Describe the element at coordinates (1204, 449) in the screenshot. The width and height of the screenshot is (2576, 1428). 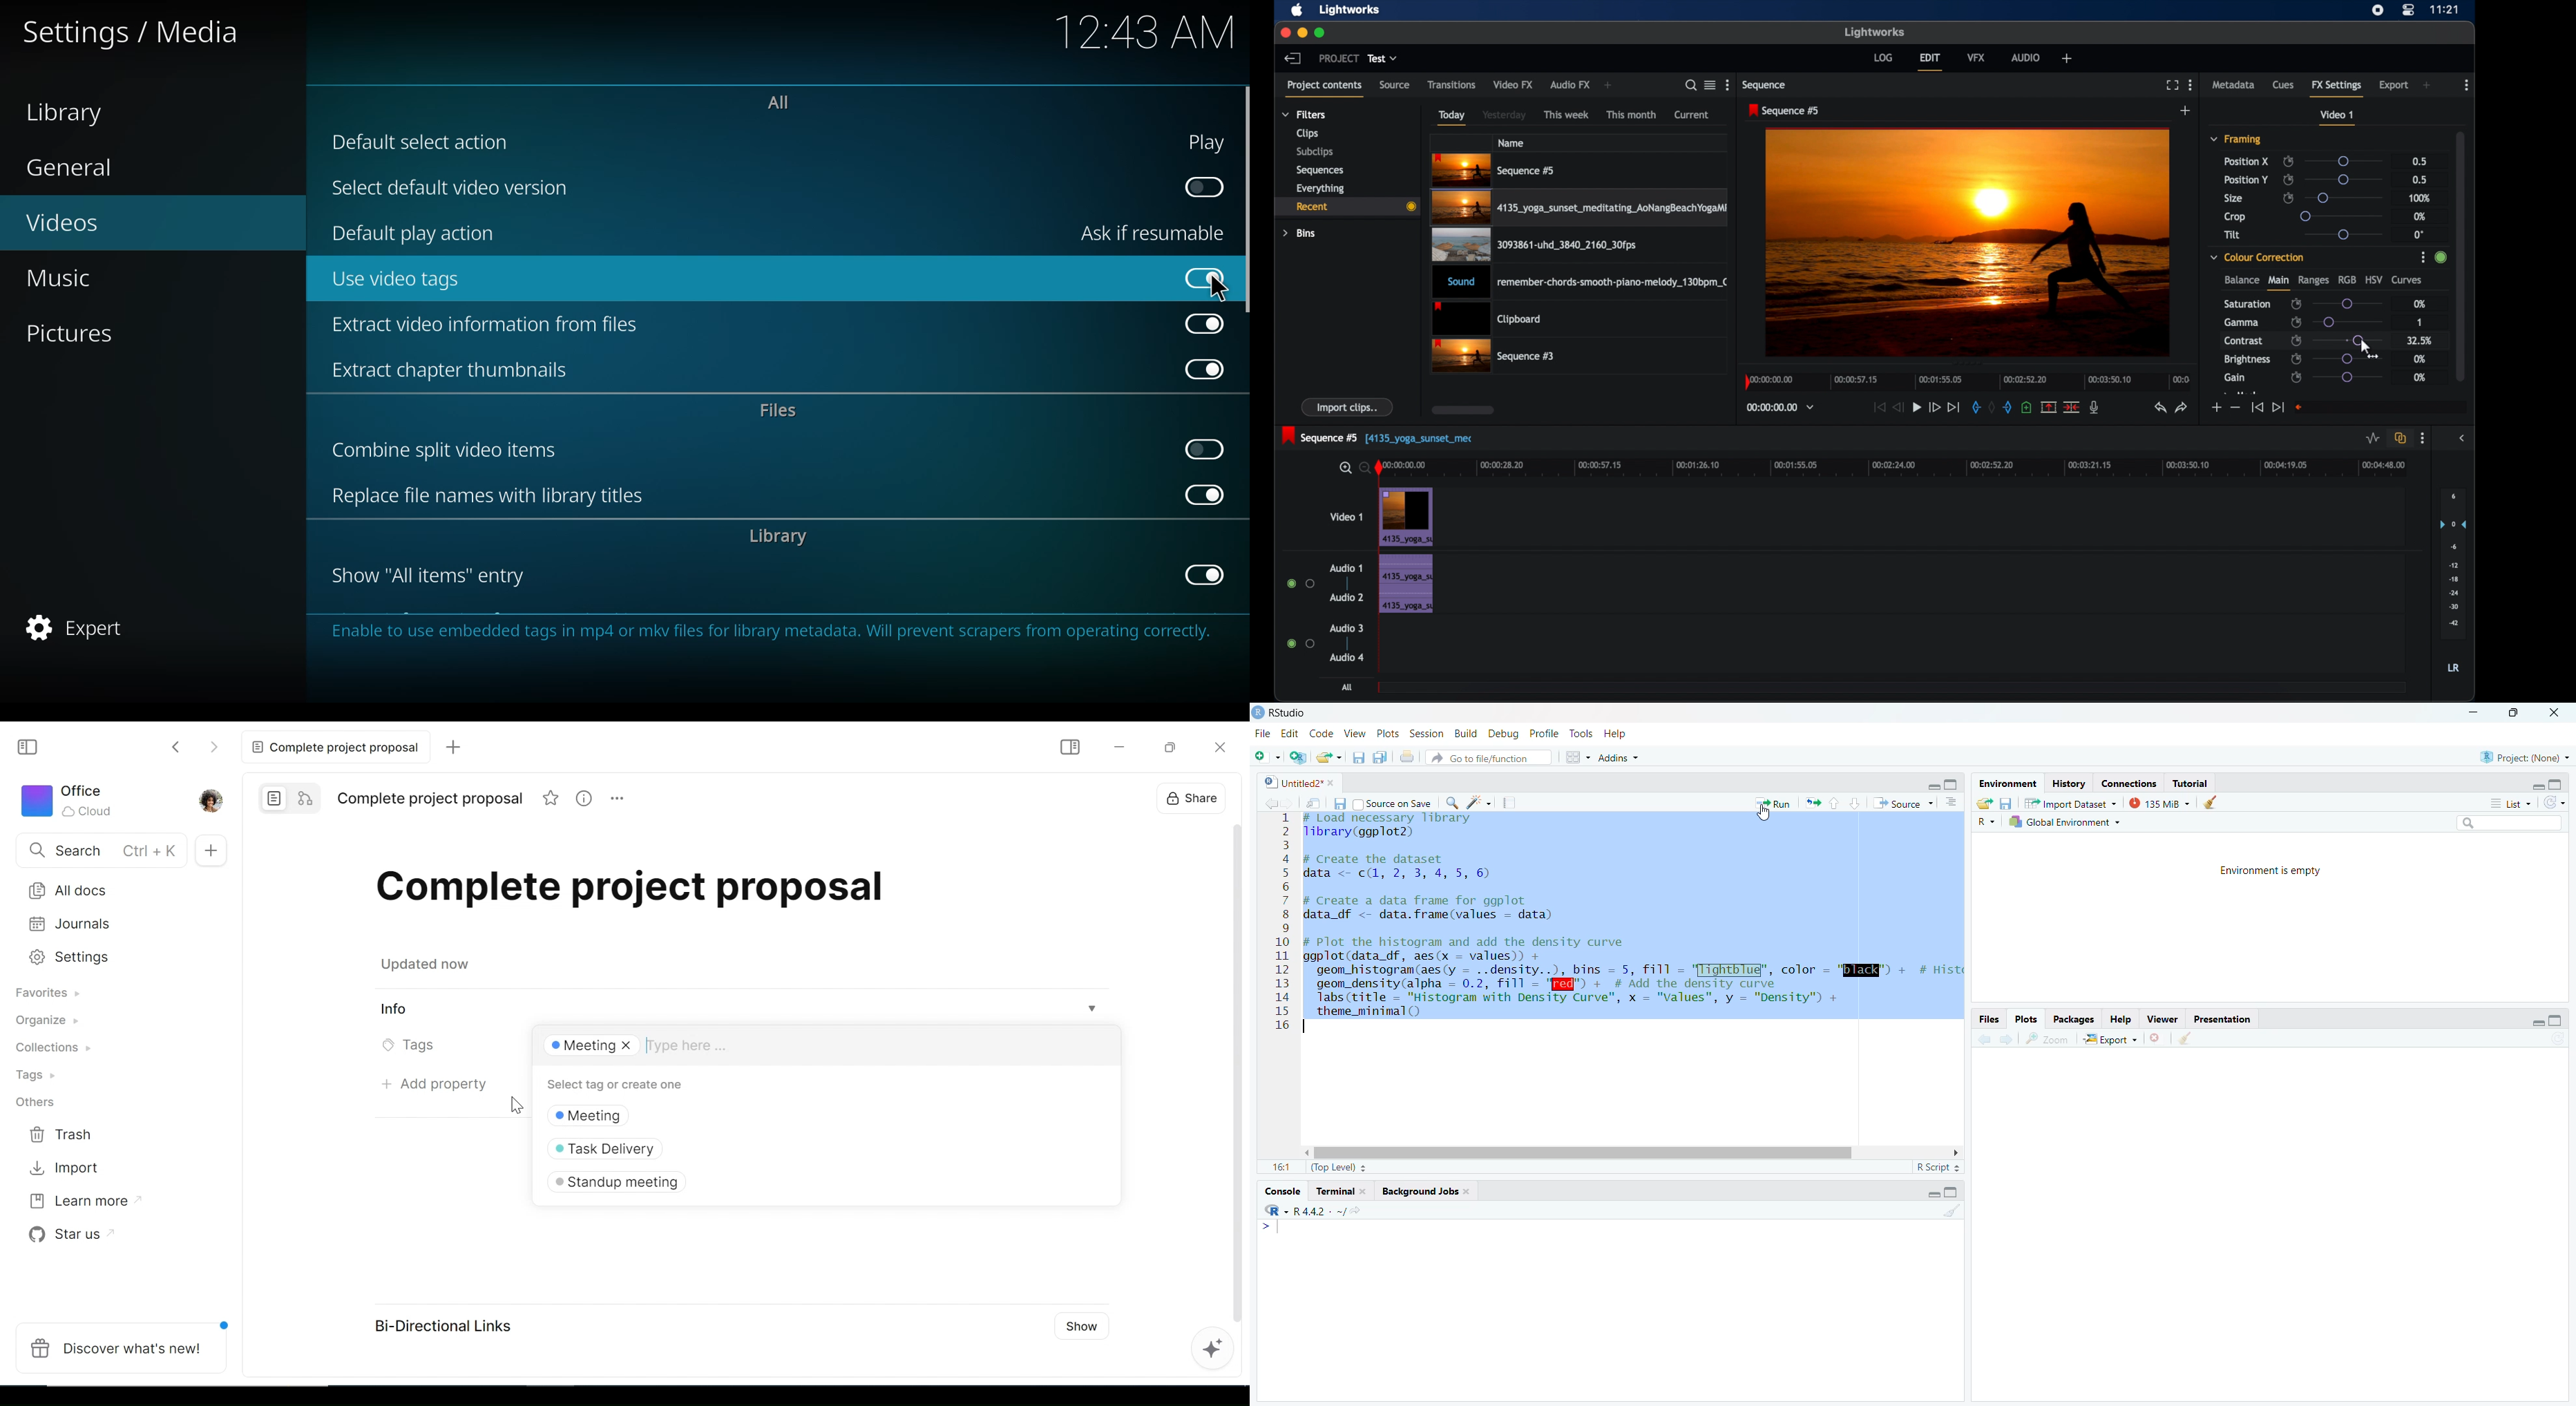
I see `click to enable` at that location.